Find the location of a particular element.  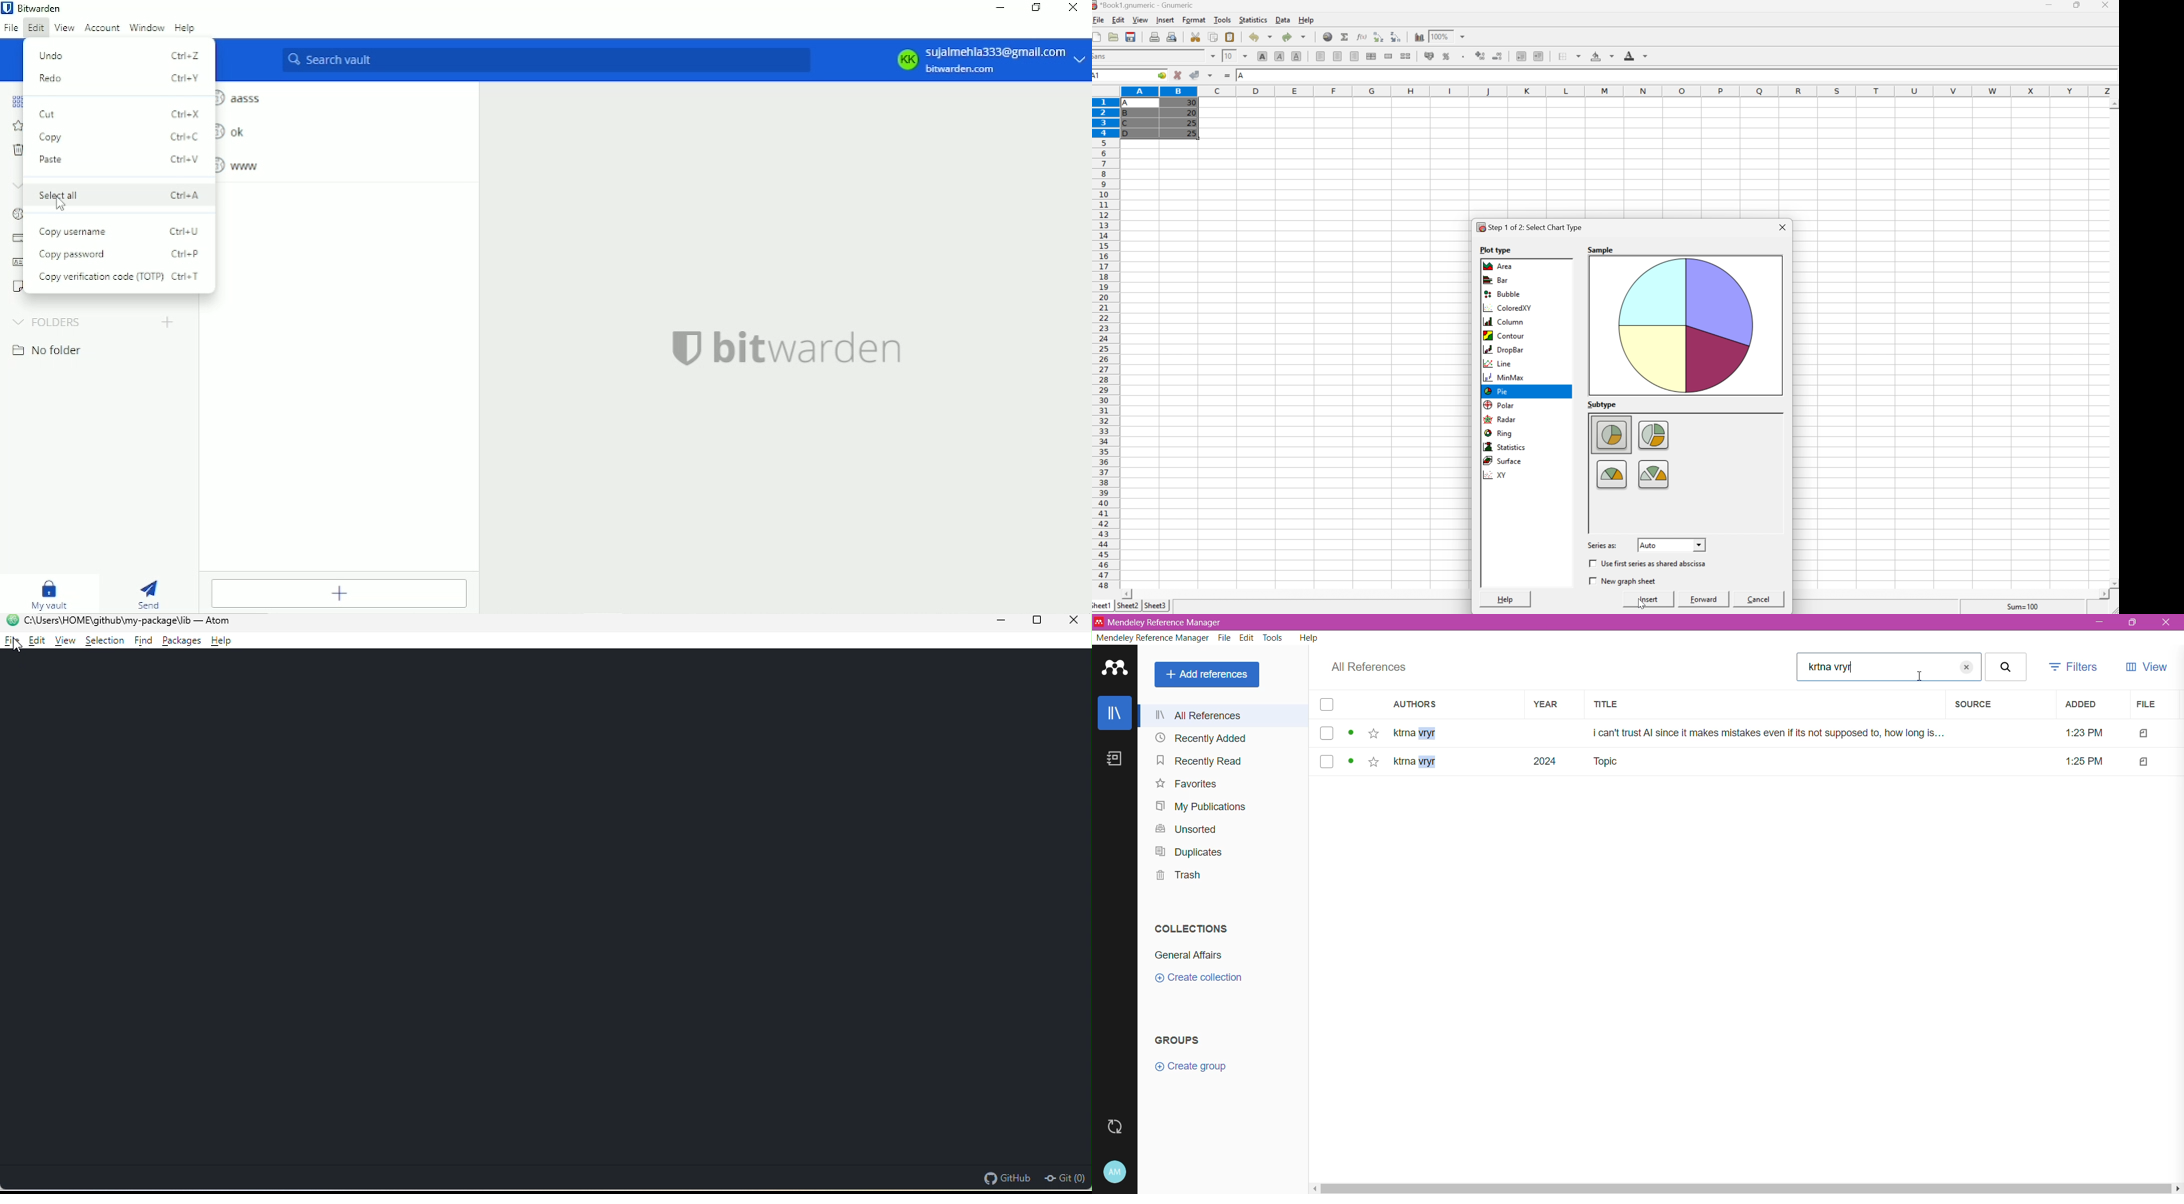

B is located at coordinates (1128, 114).